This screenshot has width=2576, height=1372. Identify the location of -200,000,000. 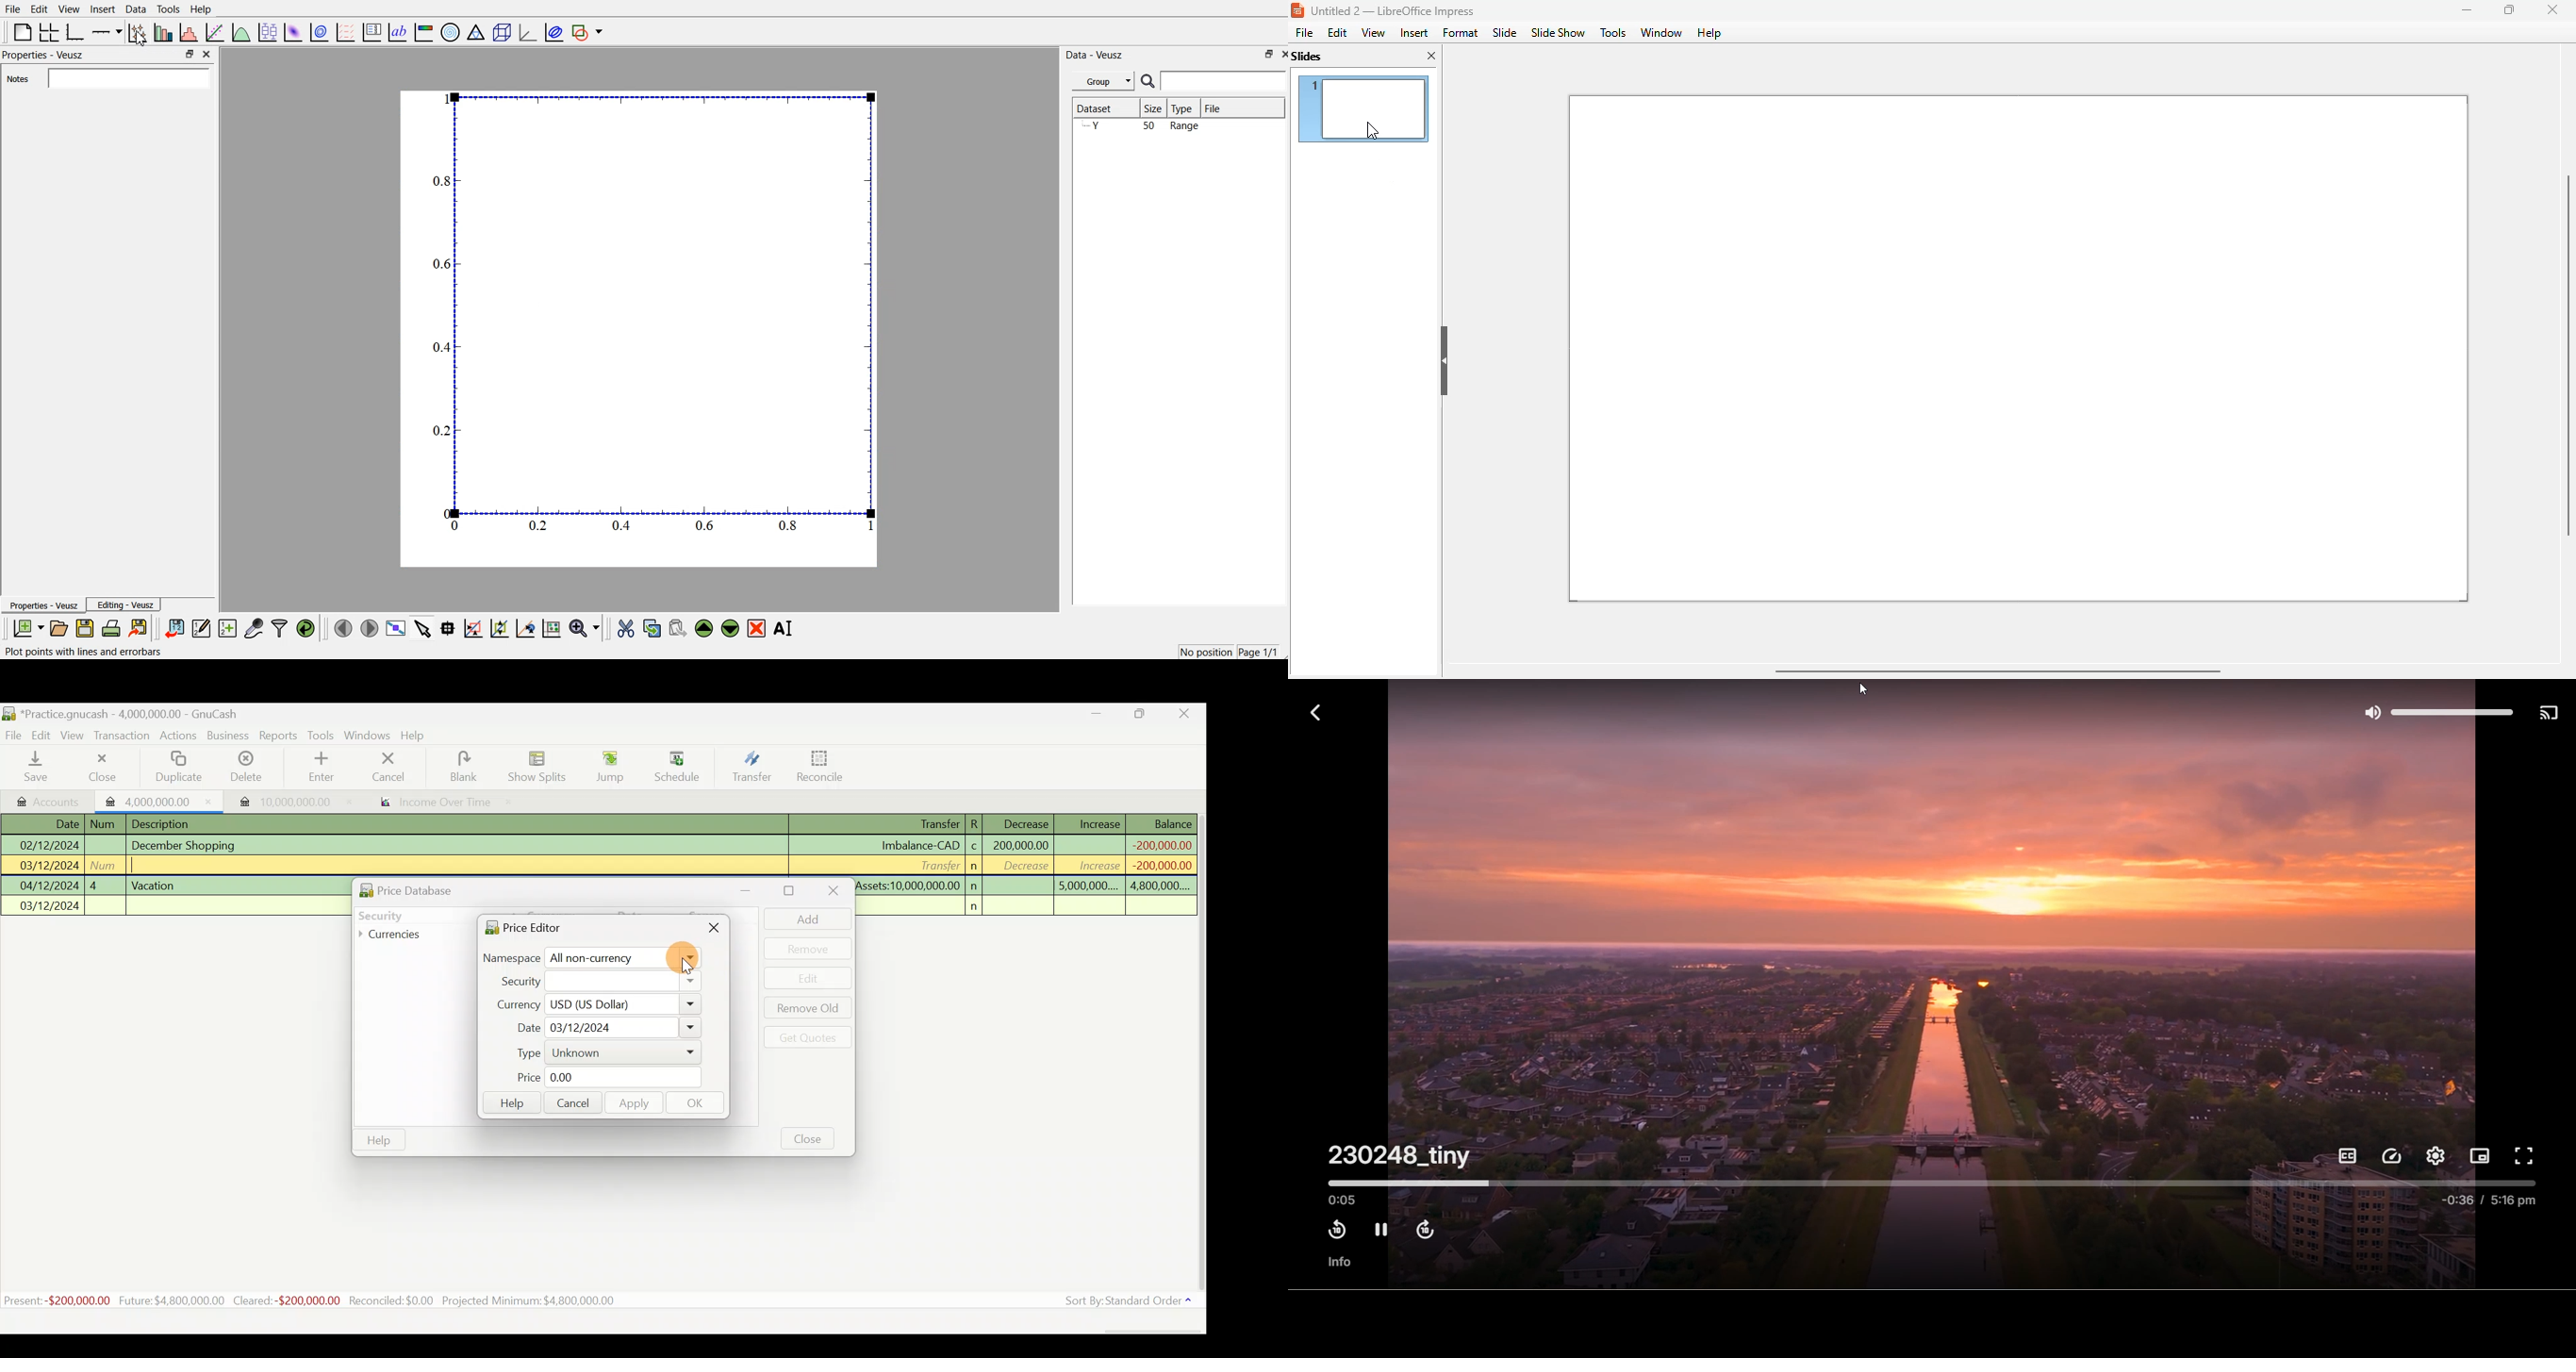
(1157, 865).